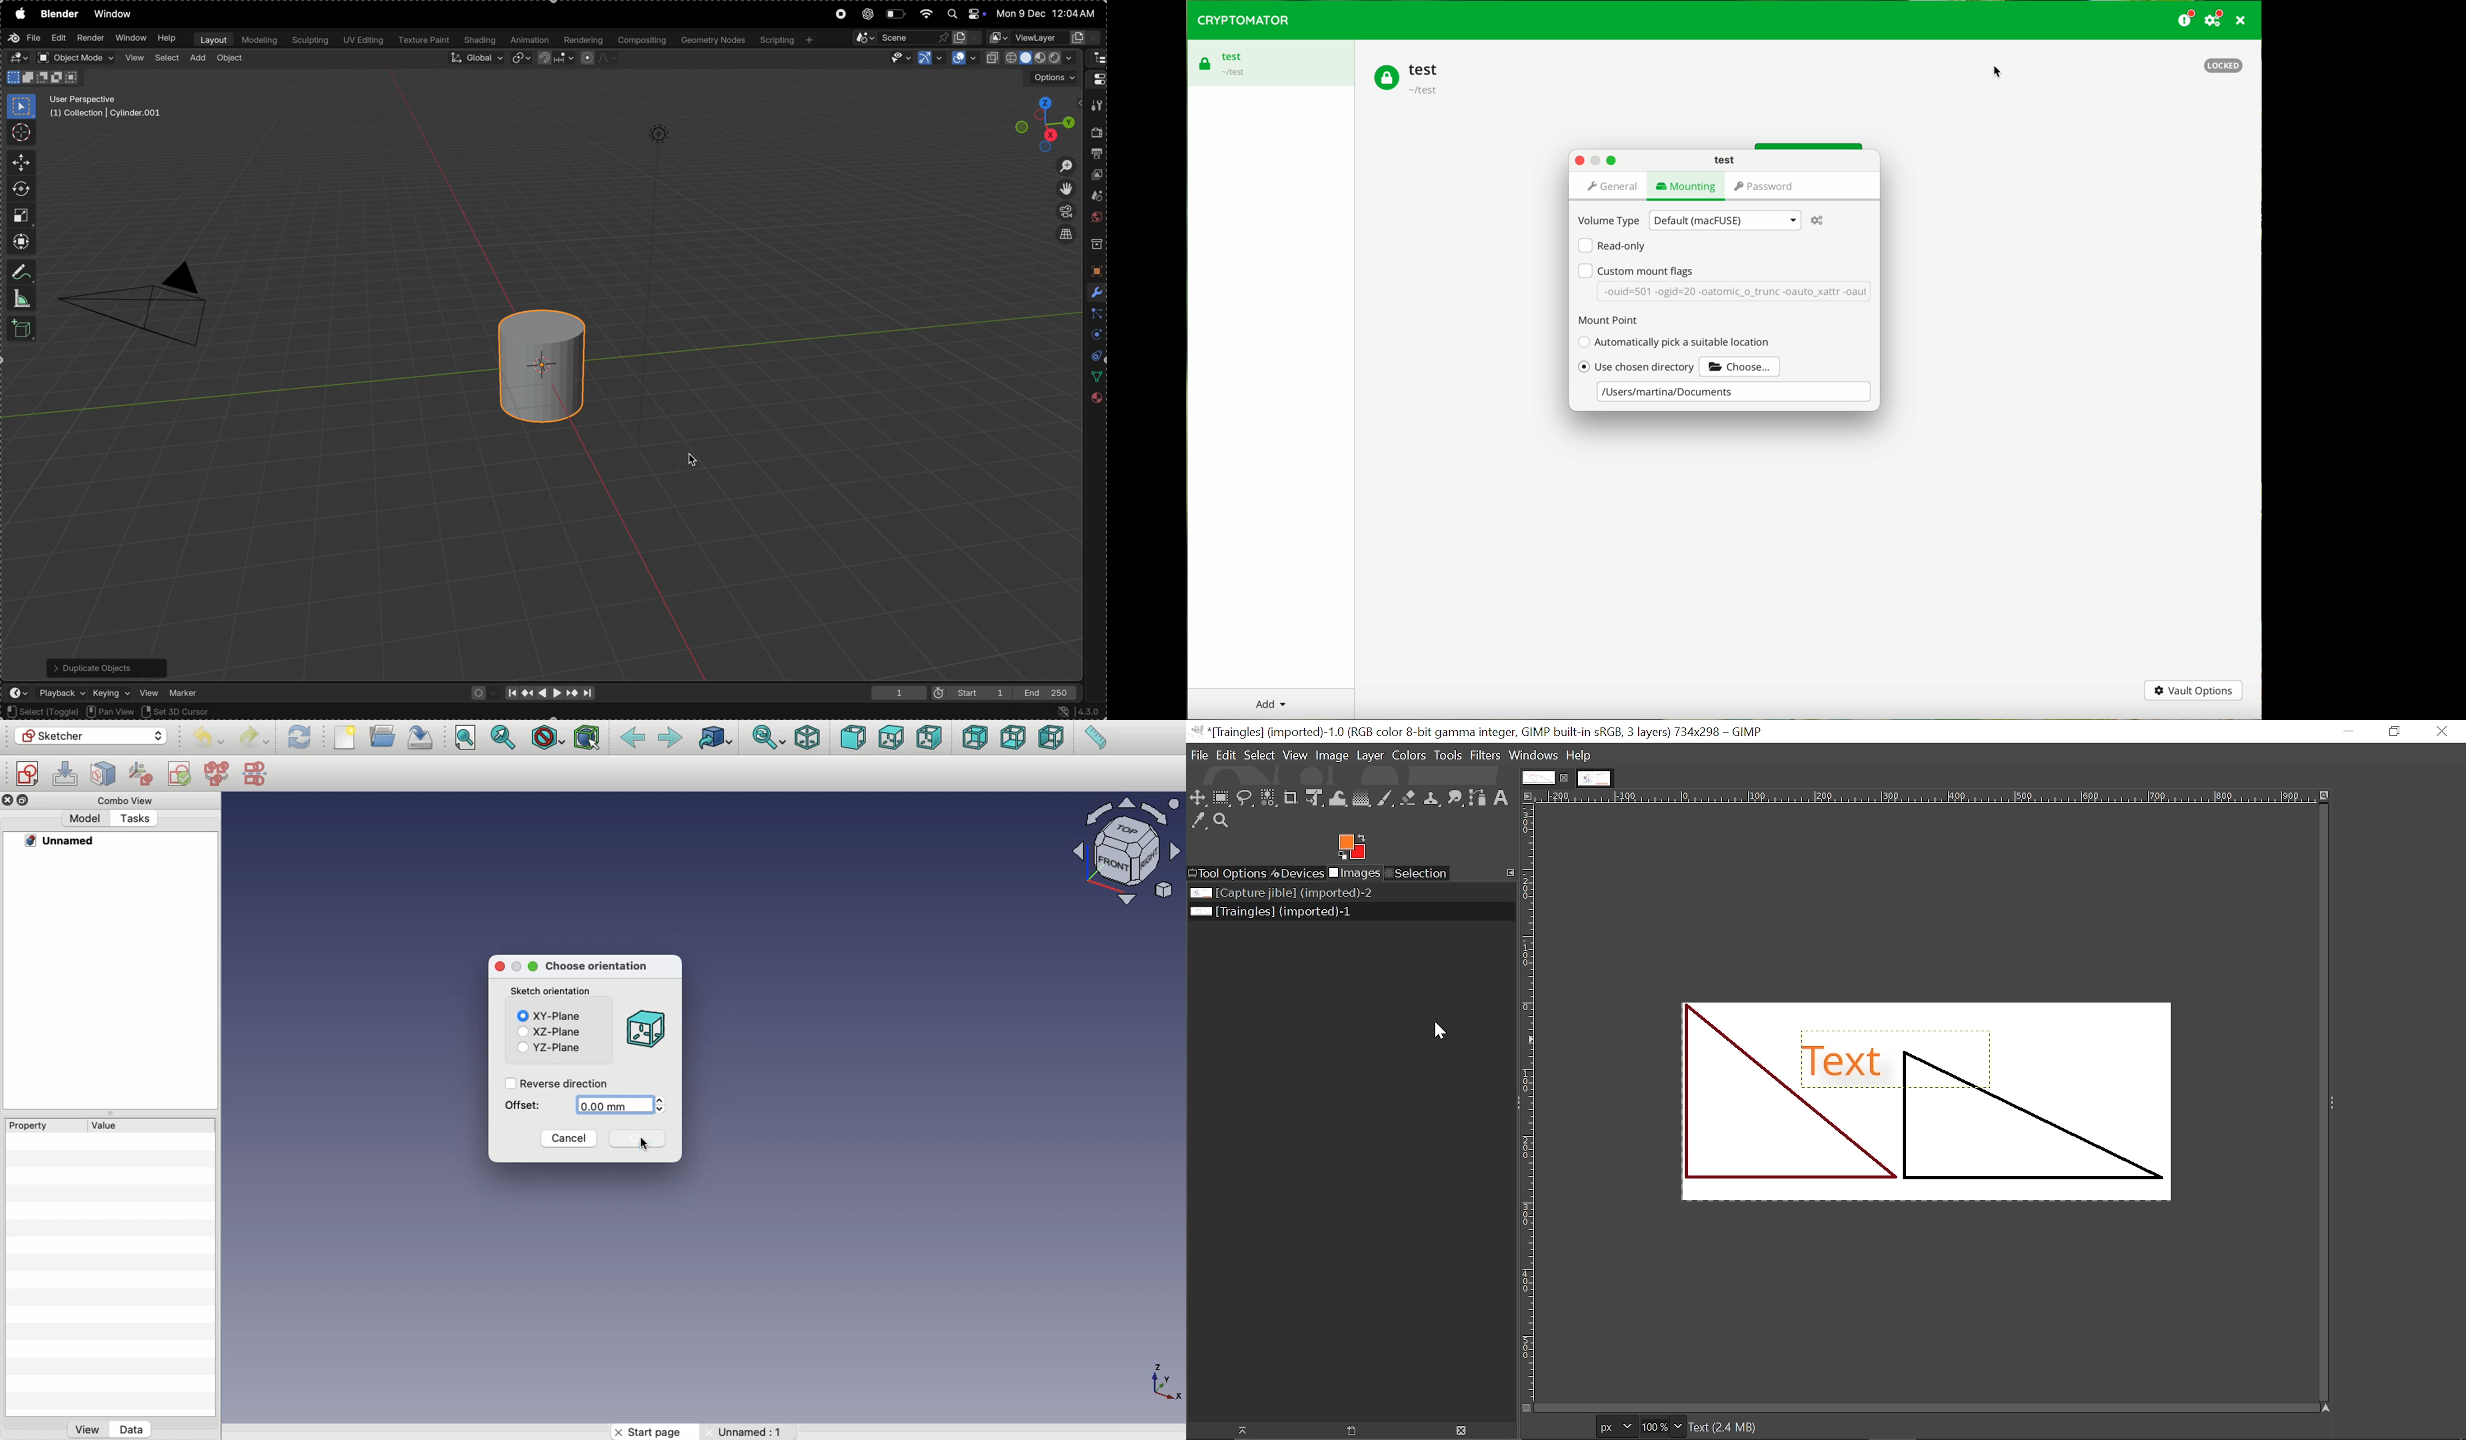 This screenshot has height=1456, width=2492. Describe the element at coordinates (1612, 1427) in the screenshot. I see `Current image units` at that location.